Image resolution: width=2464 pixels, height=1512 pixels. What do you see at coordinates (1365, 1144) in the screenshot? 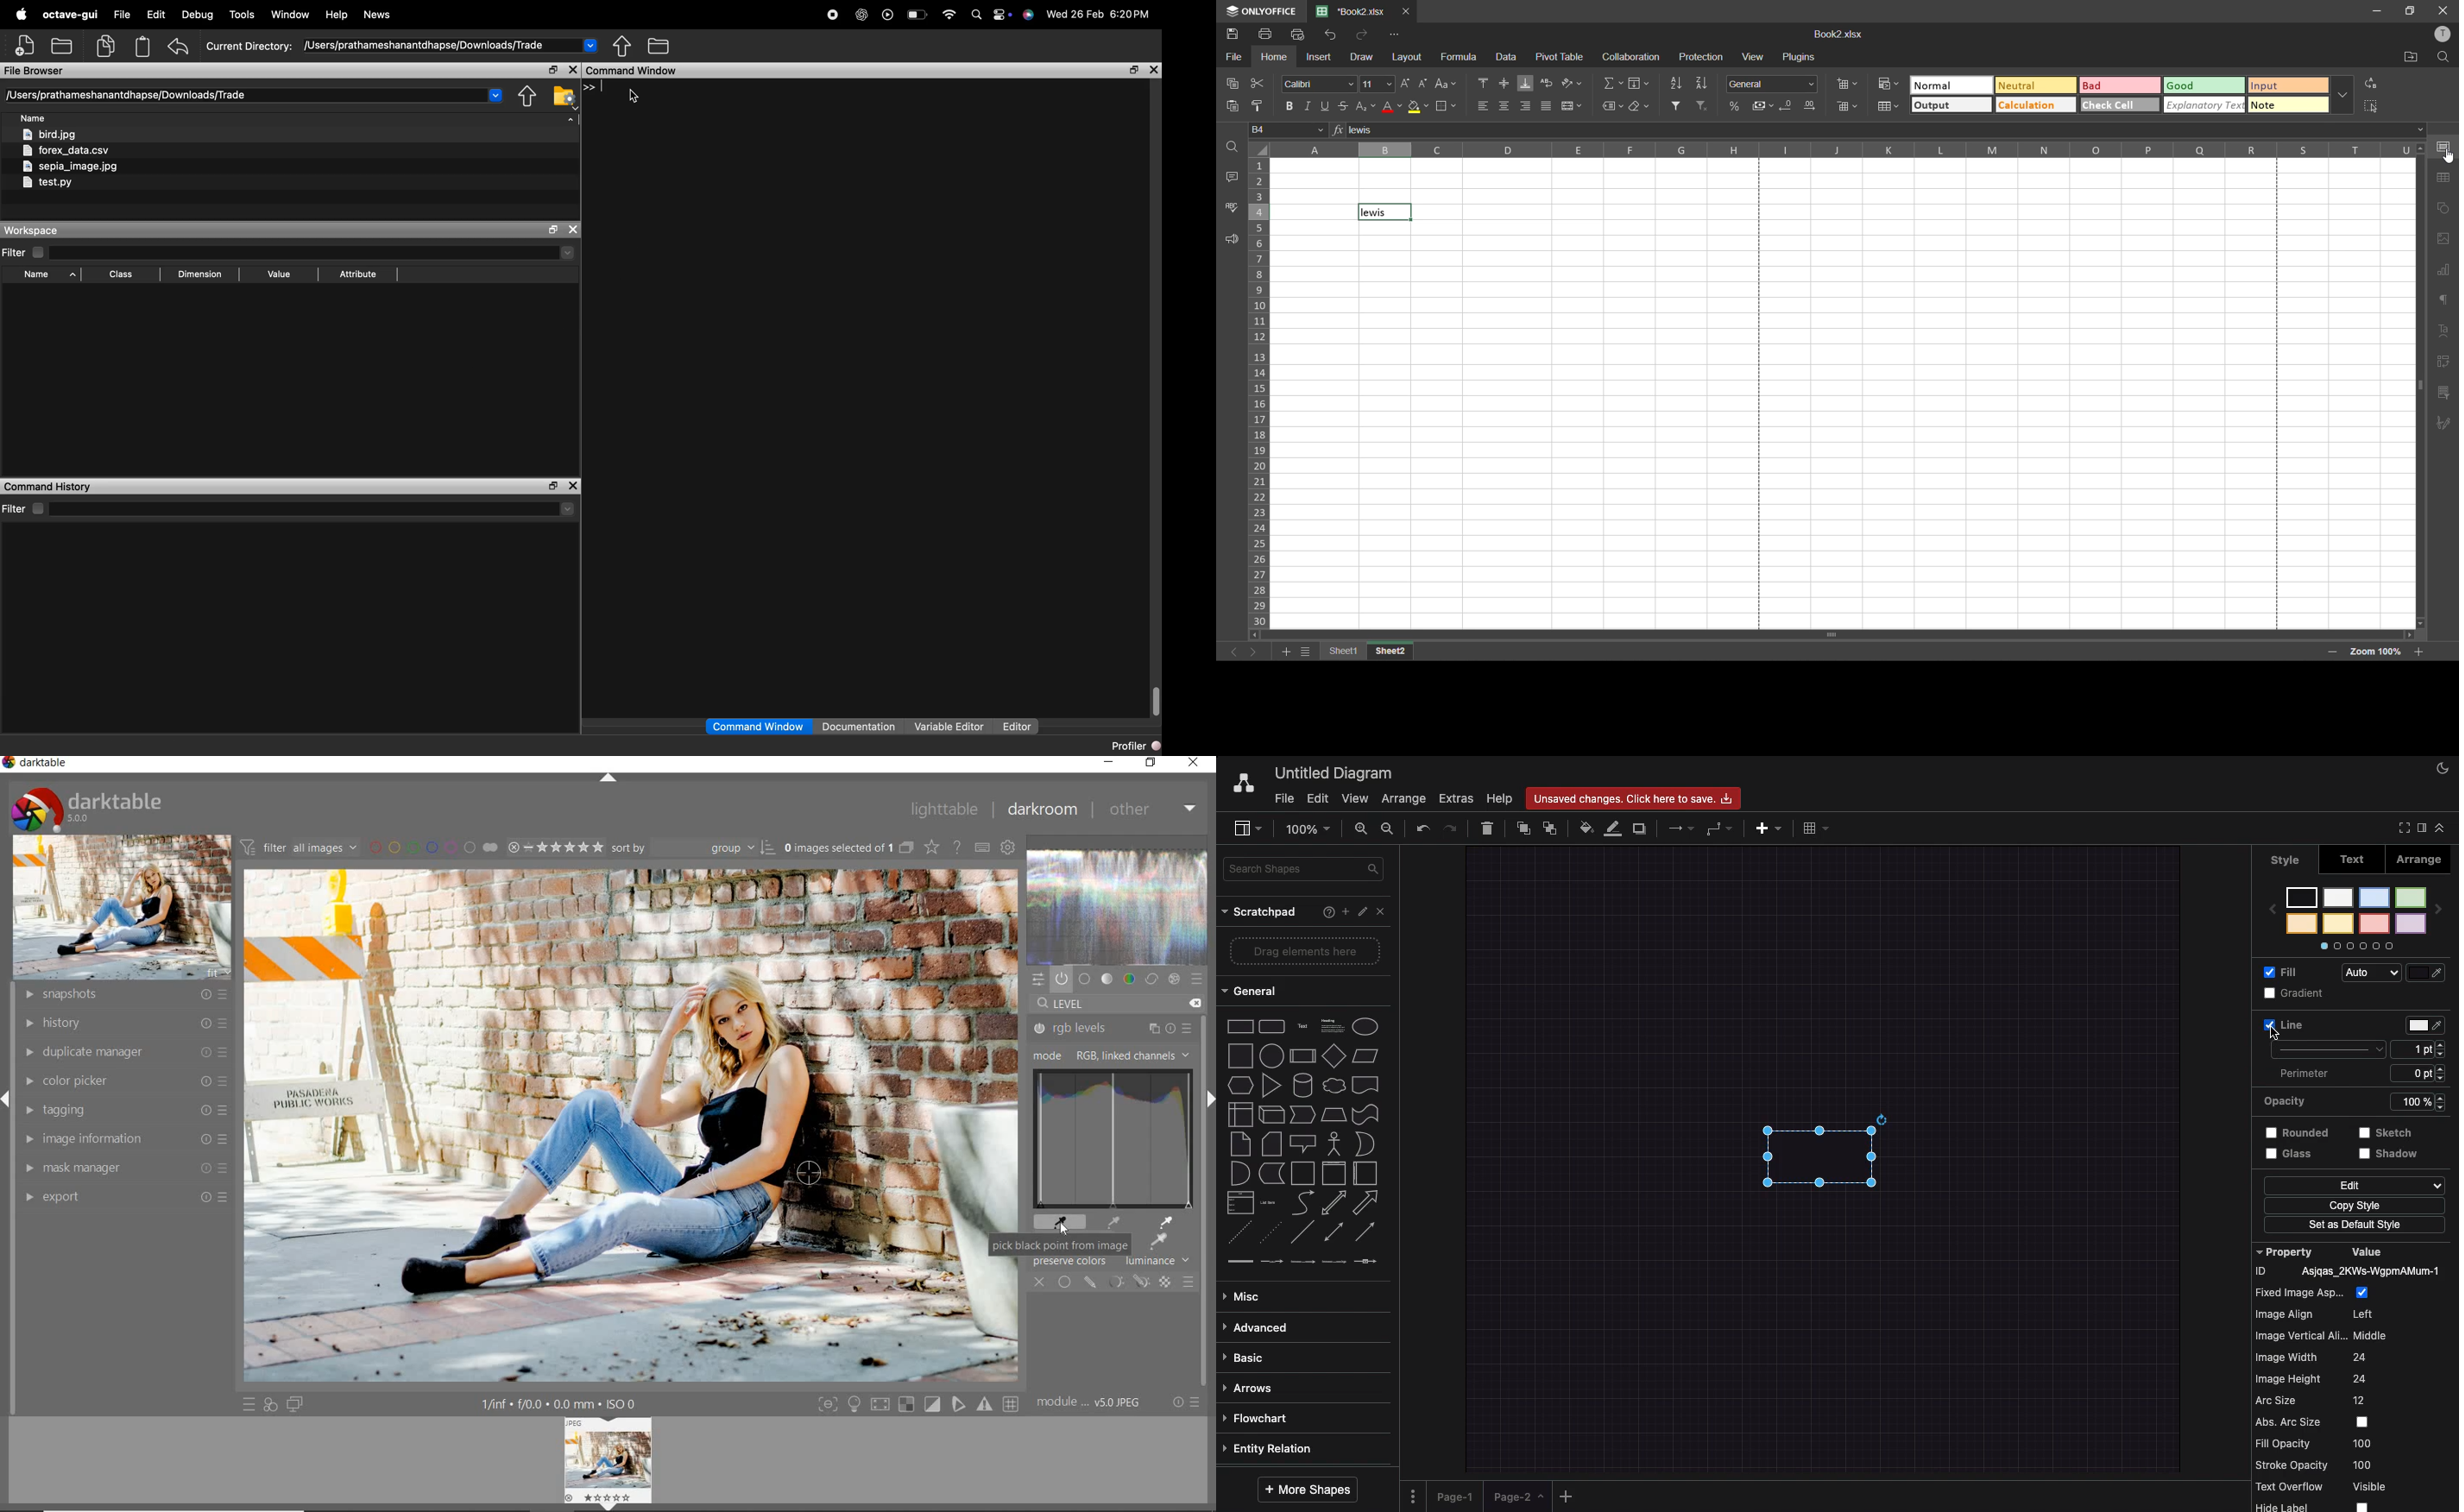
I see `or` at bounding box center [1365, 1144].